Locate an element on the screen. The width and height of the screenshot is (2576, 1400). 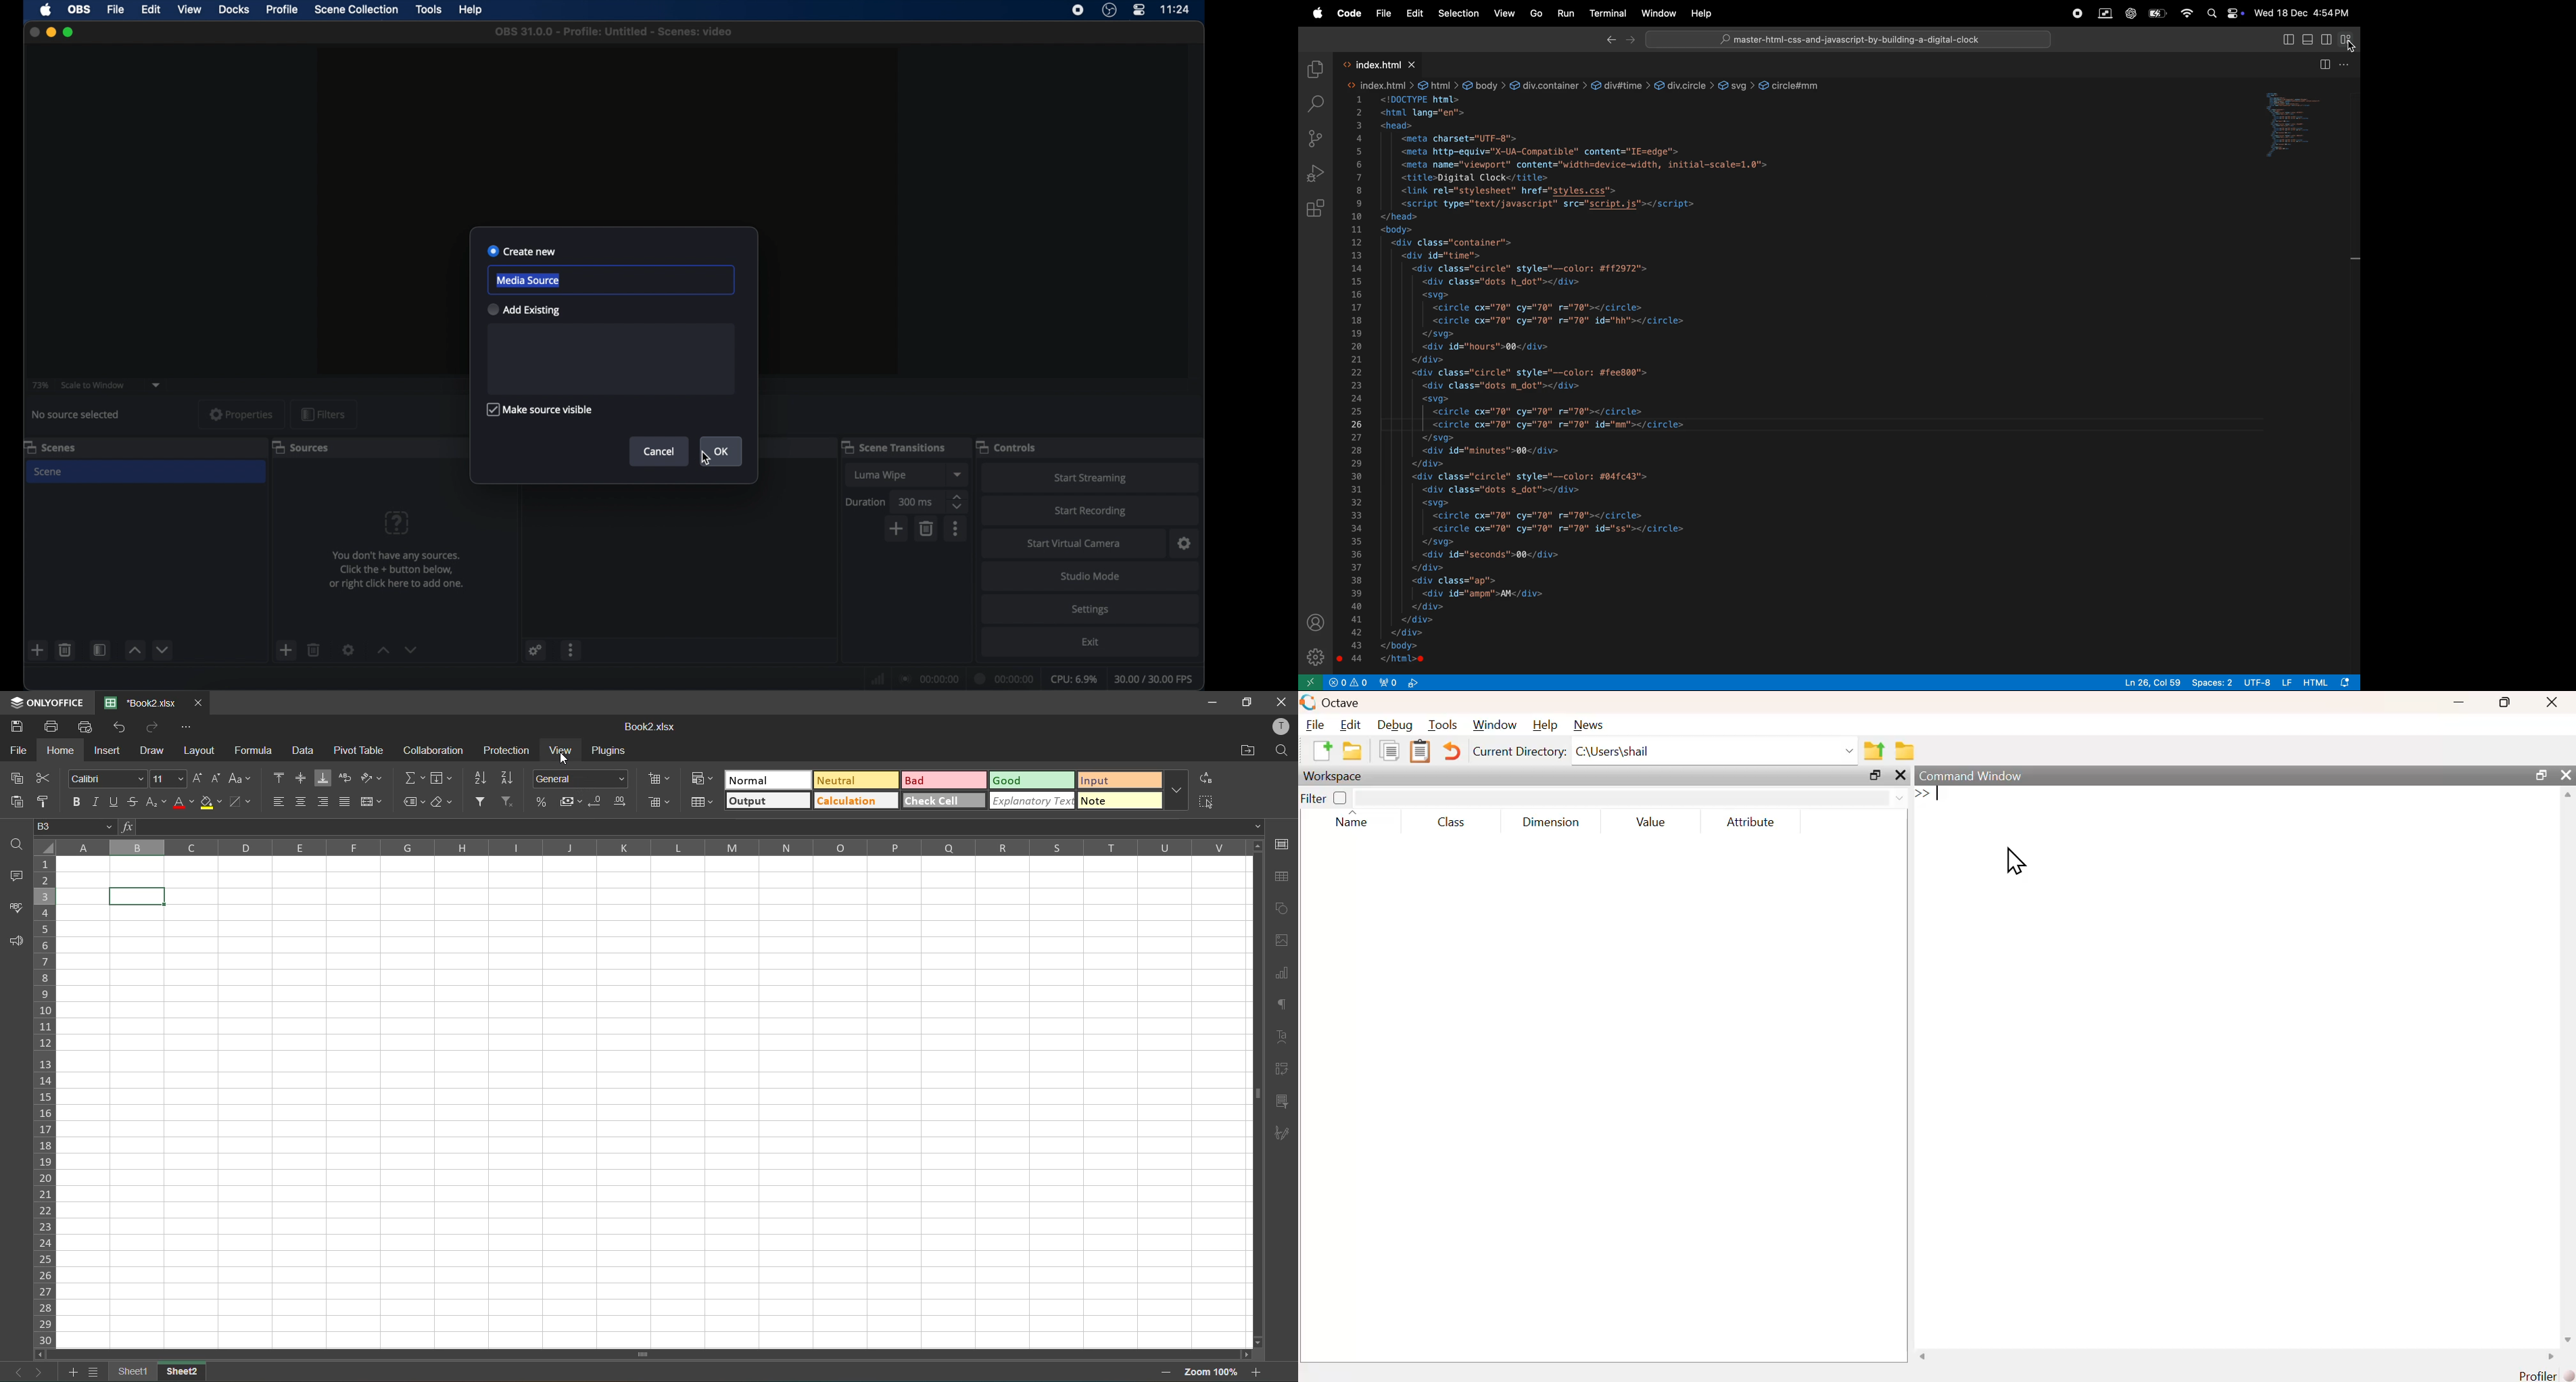
network is located at coordinates (878, 679).